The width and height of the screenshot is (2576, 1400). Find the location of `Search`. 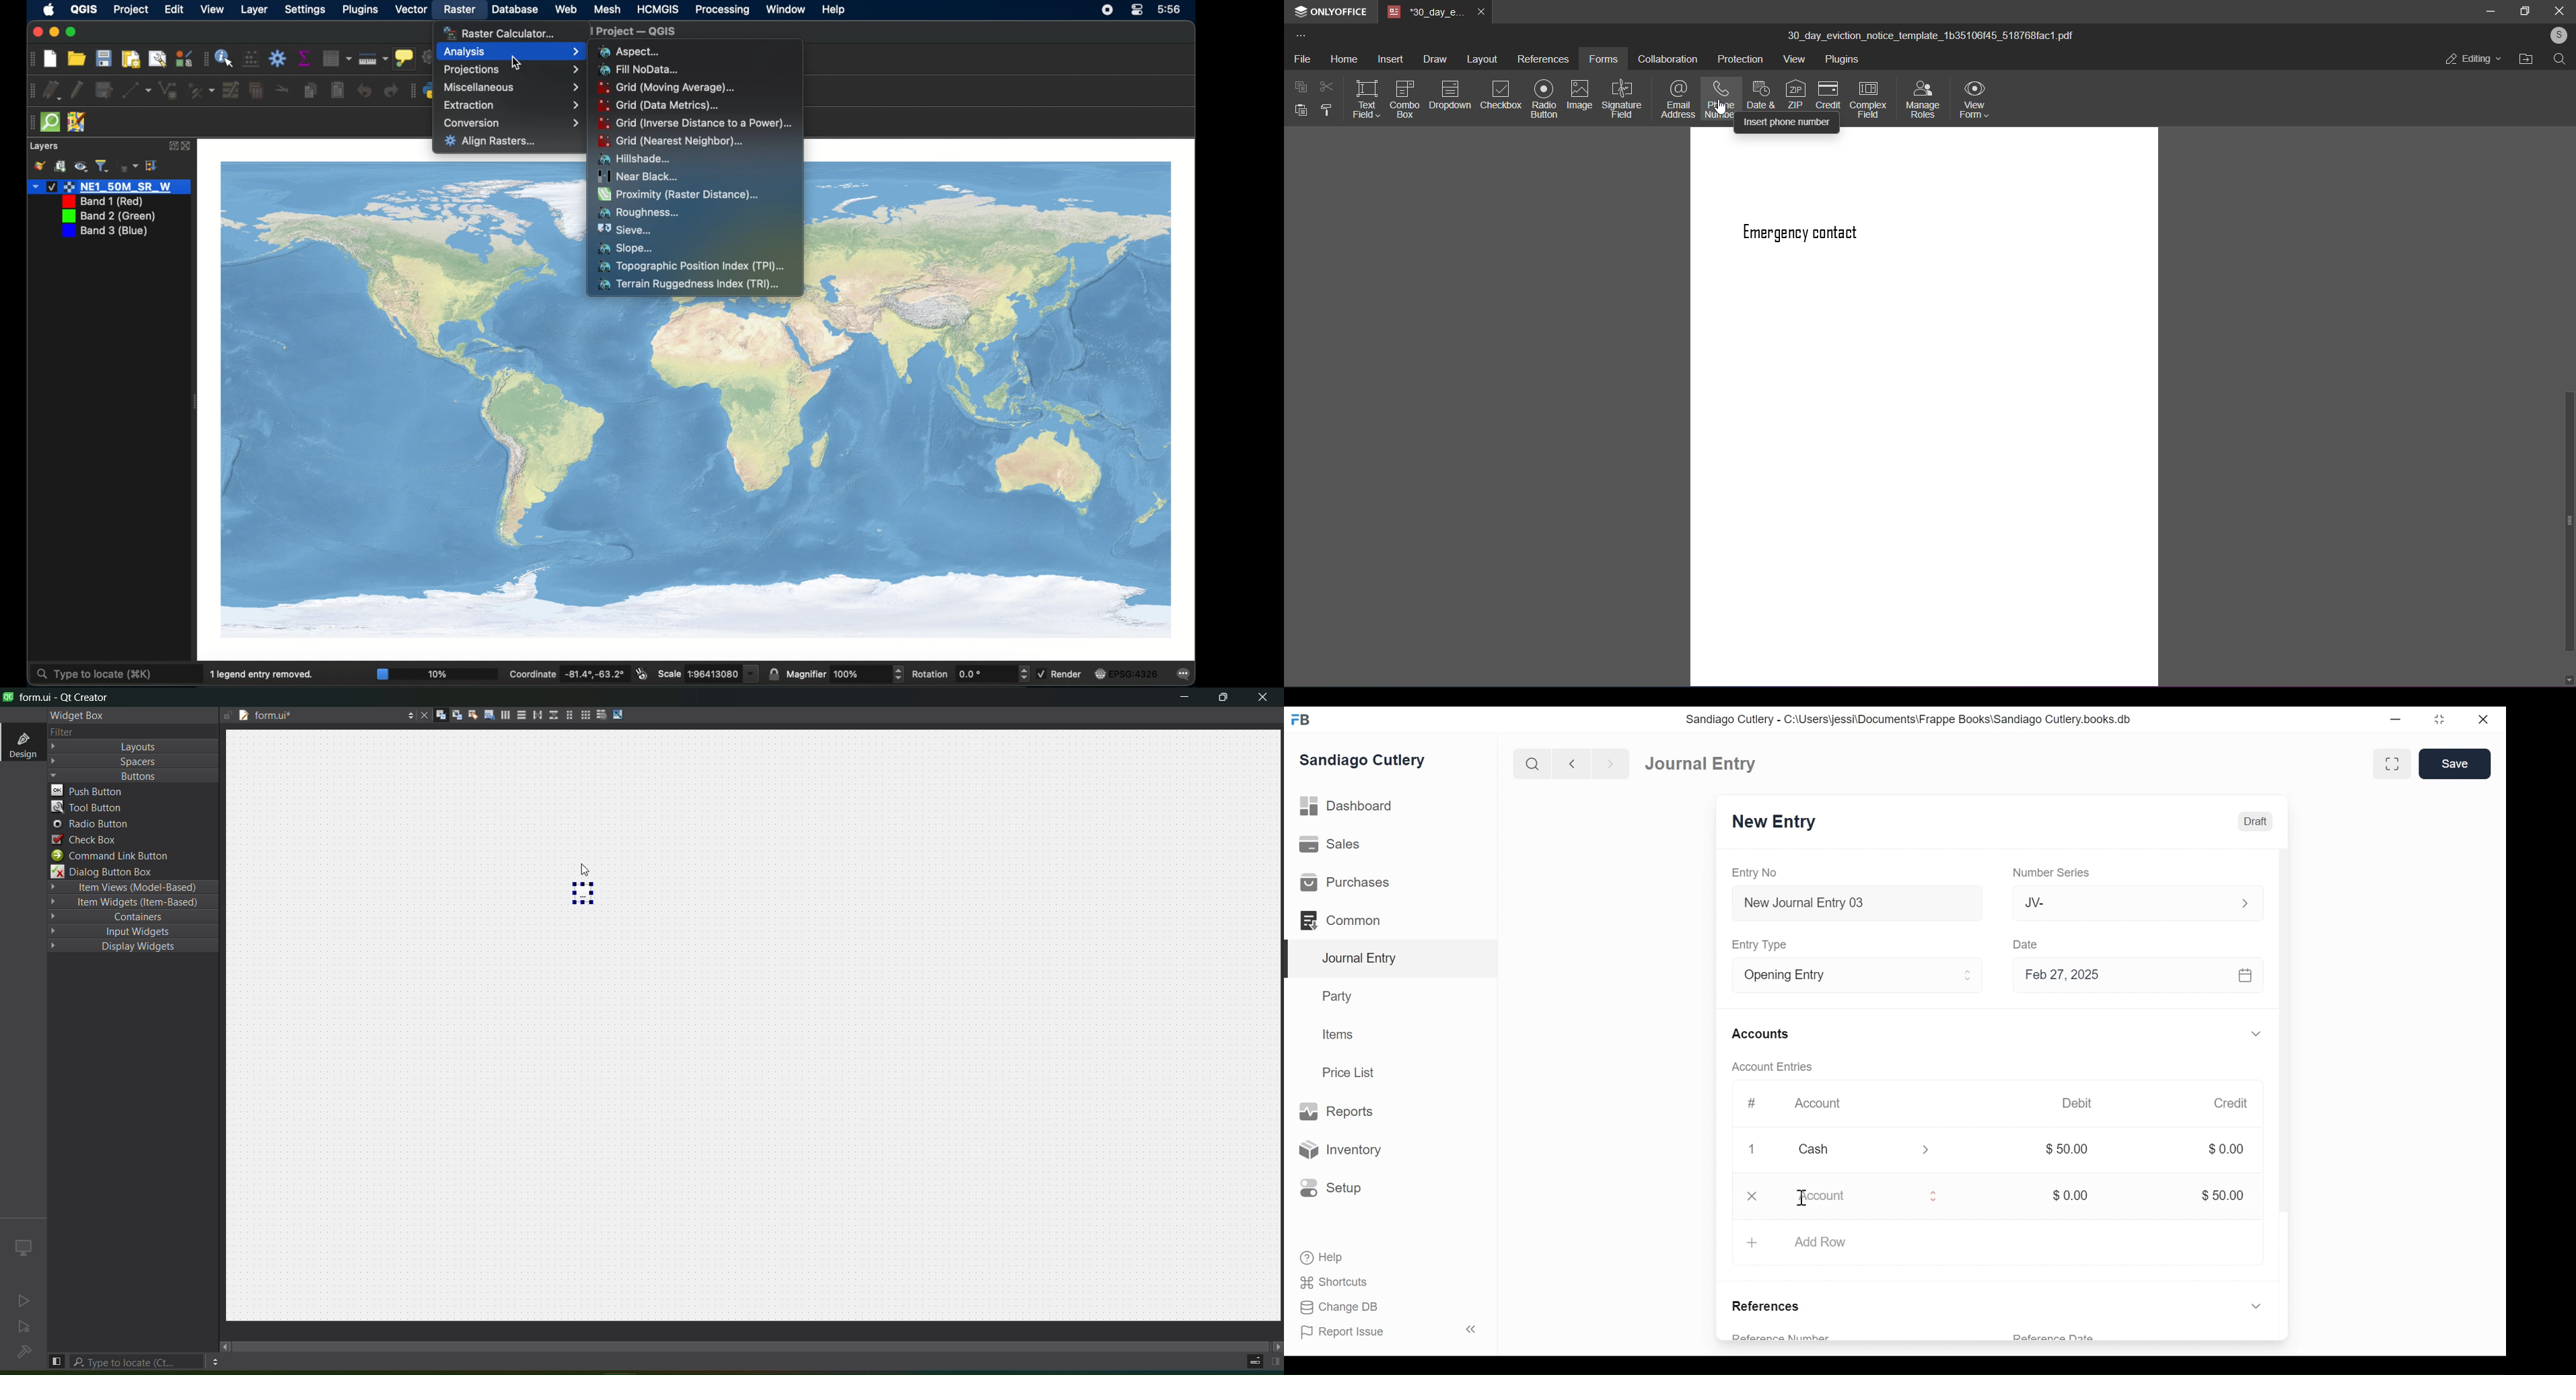

Search is located at coordinates (1531, 763).